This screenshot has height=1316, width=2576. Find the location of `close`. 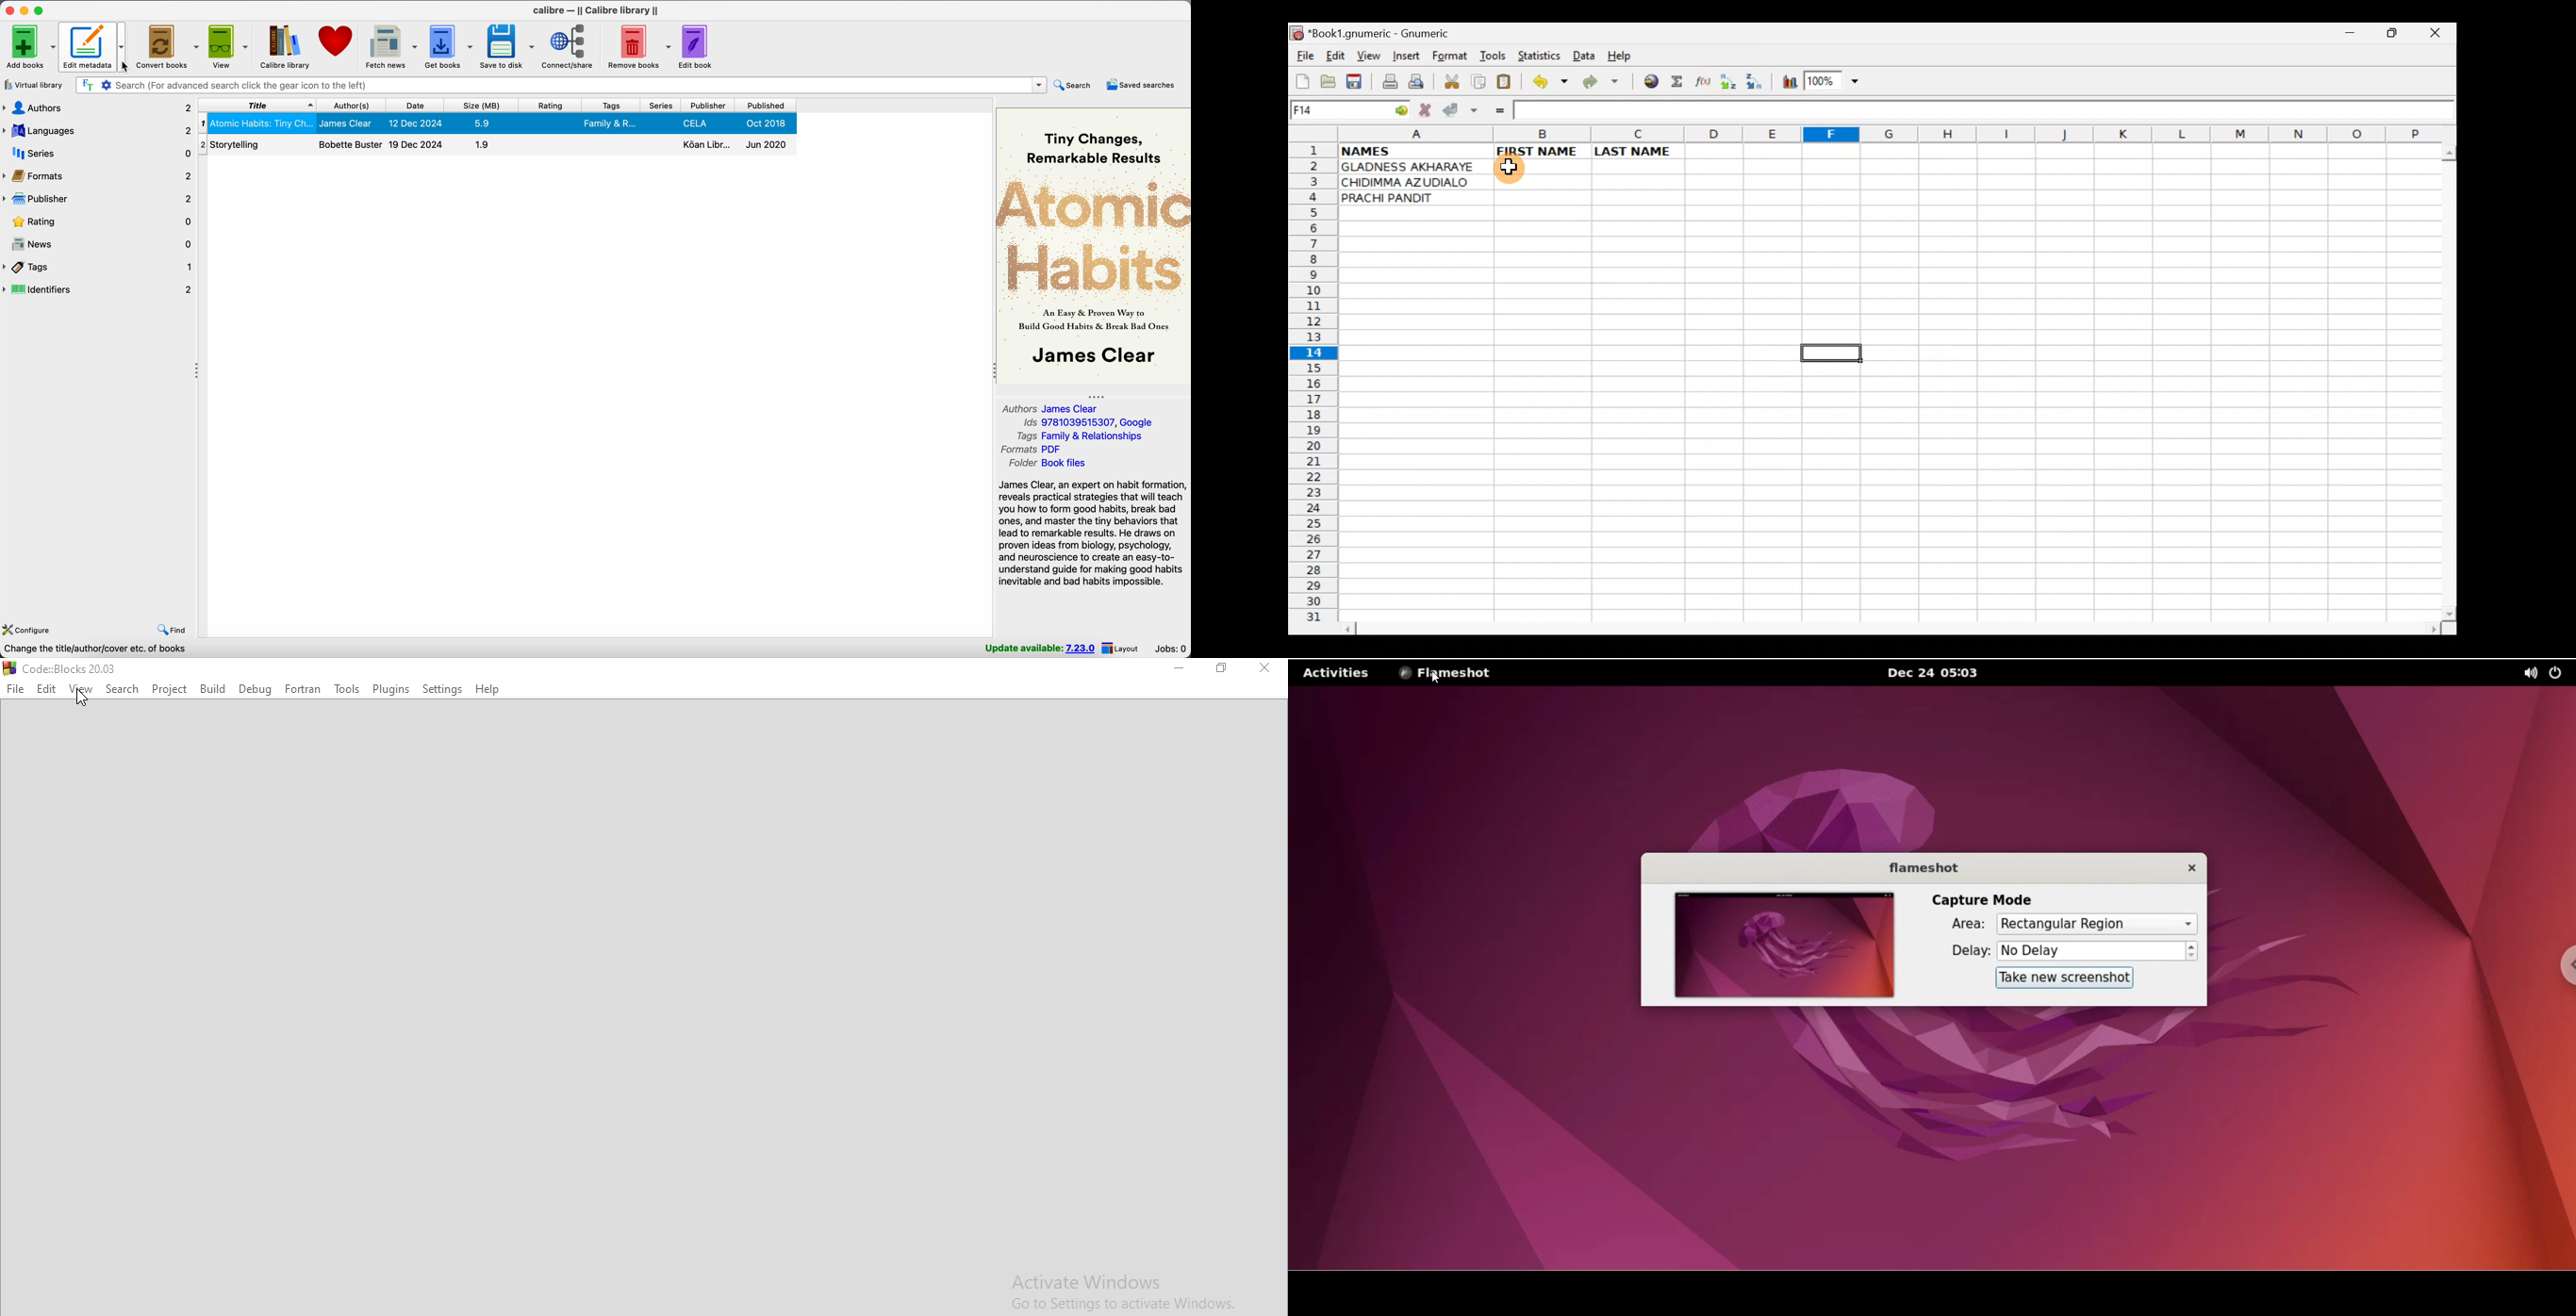

close is located at coordinates (2181, 869).